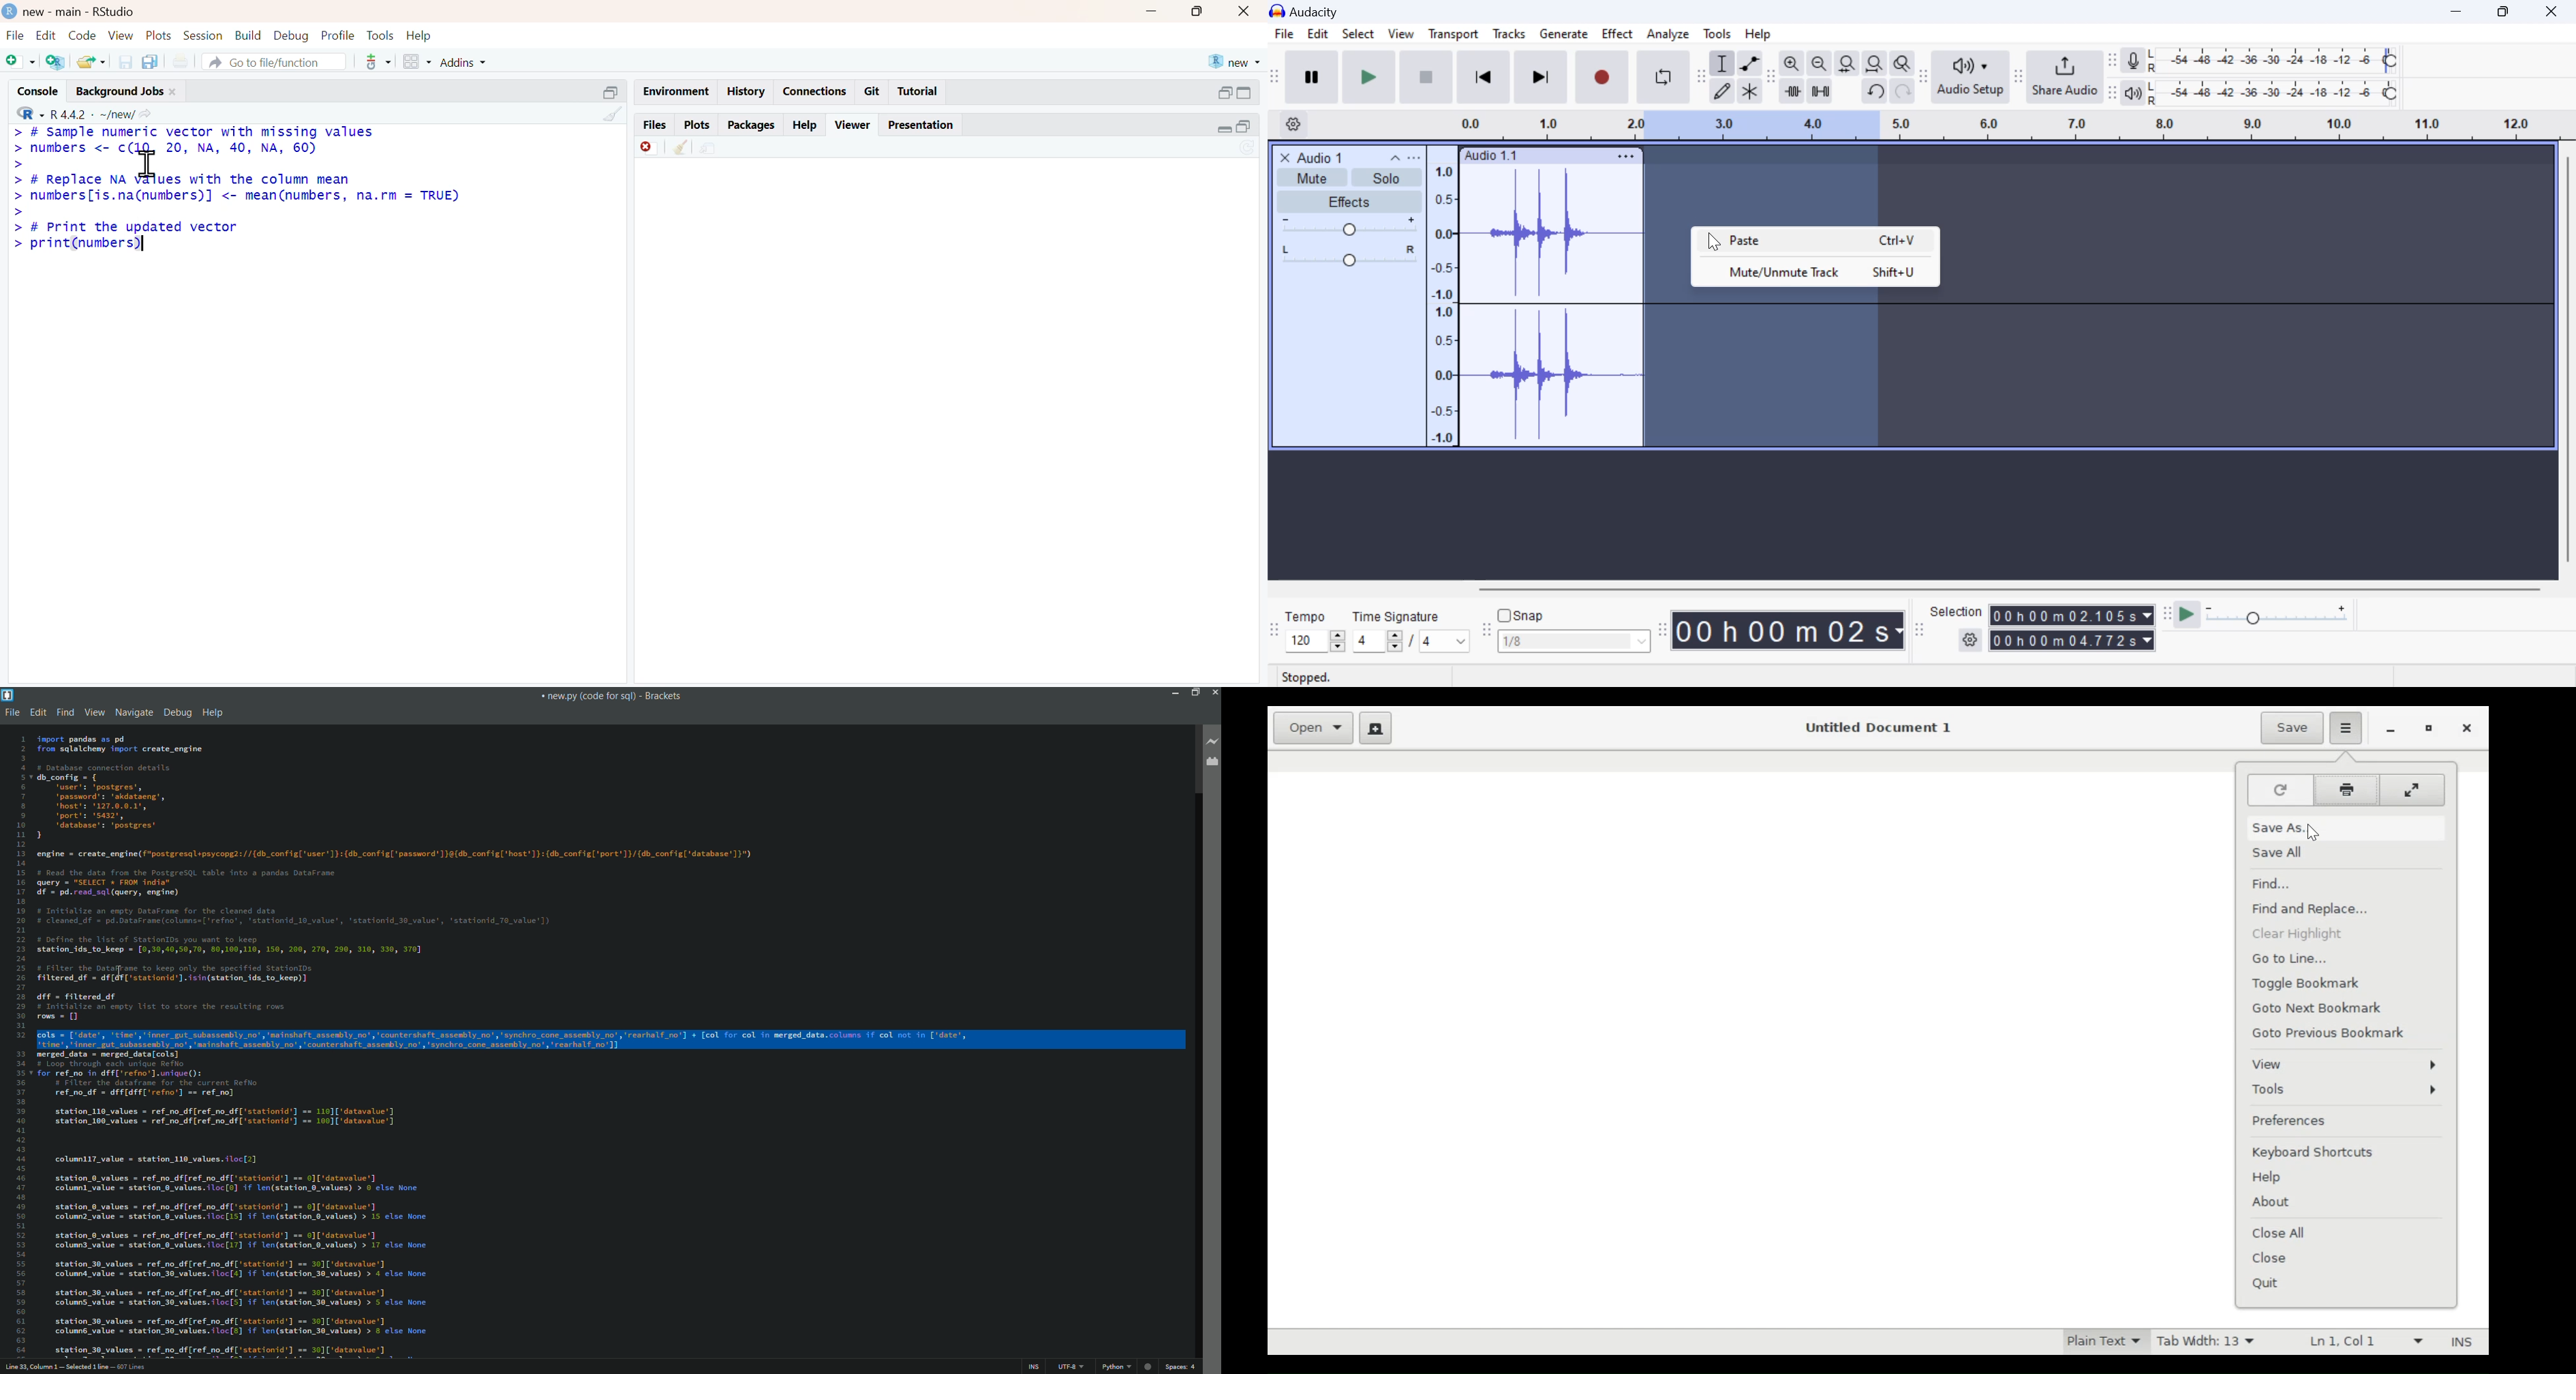 This screenshot has width=2576, height=1400. What do you see at coordinates (609, 1038) in the screenshot?
I see `text wrap` at bounding box center [609, 1038].